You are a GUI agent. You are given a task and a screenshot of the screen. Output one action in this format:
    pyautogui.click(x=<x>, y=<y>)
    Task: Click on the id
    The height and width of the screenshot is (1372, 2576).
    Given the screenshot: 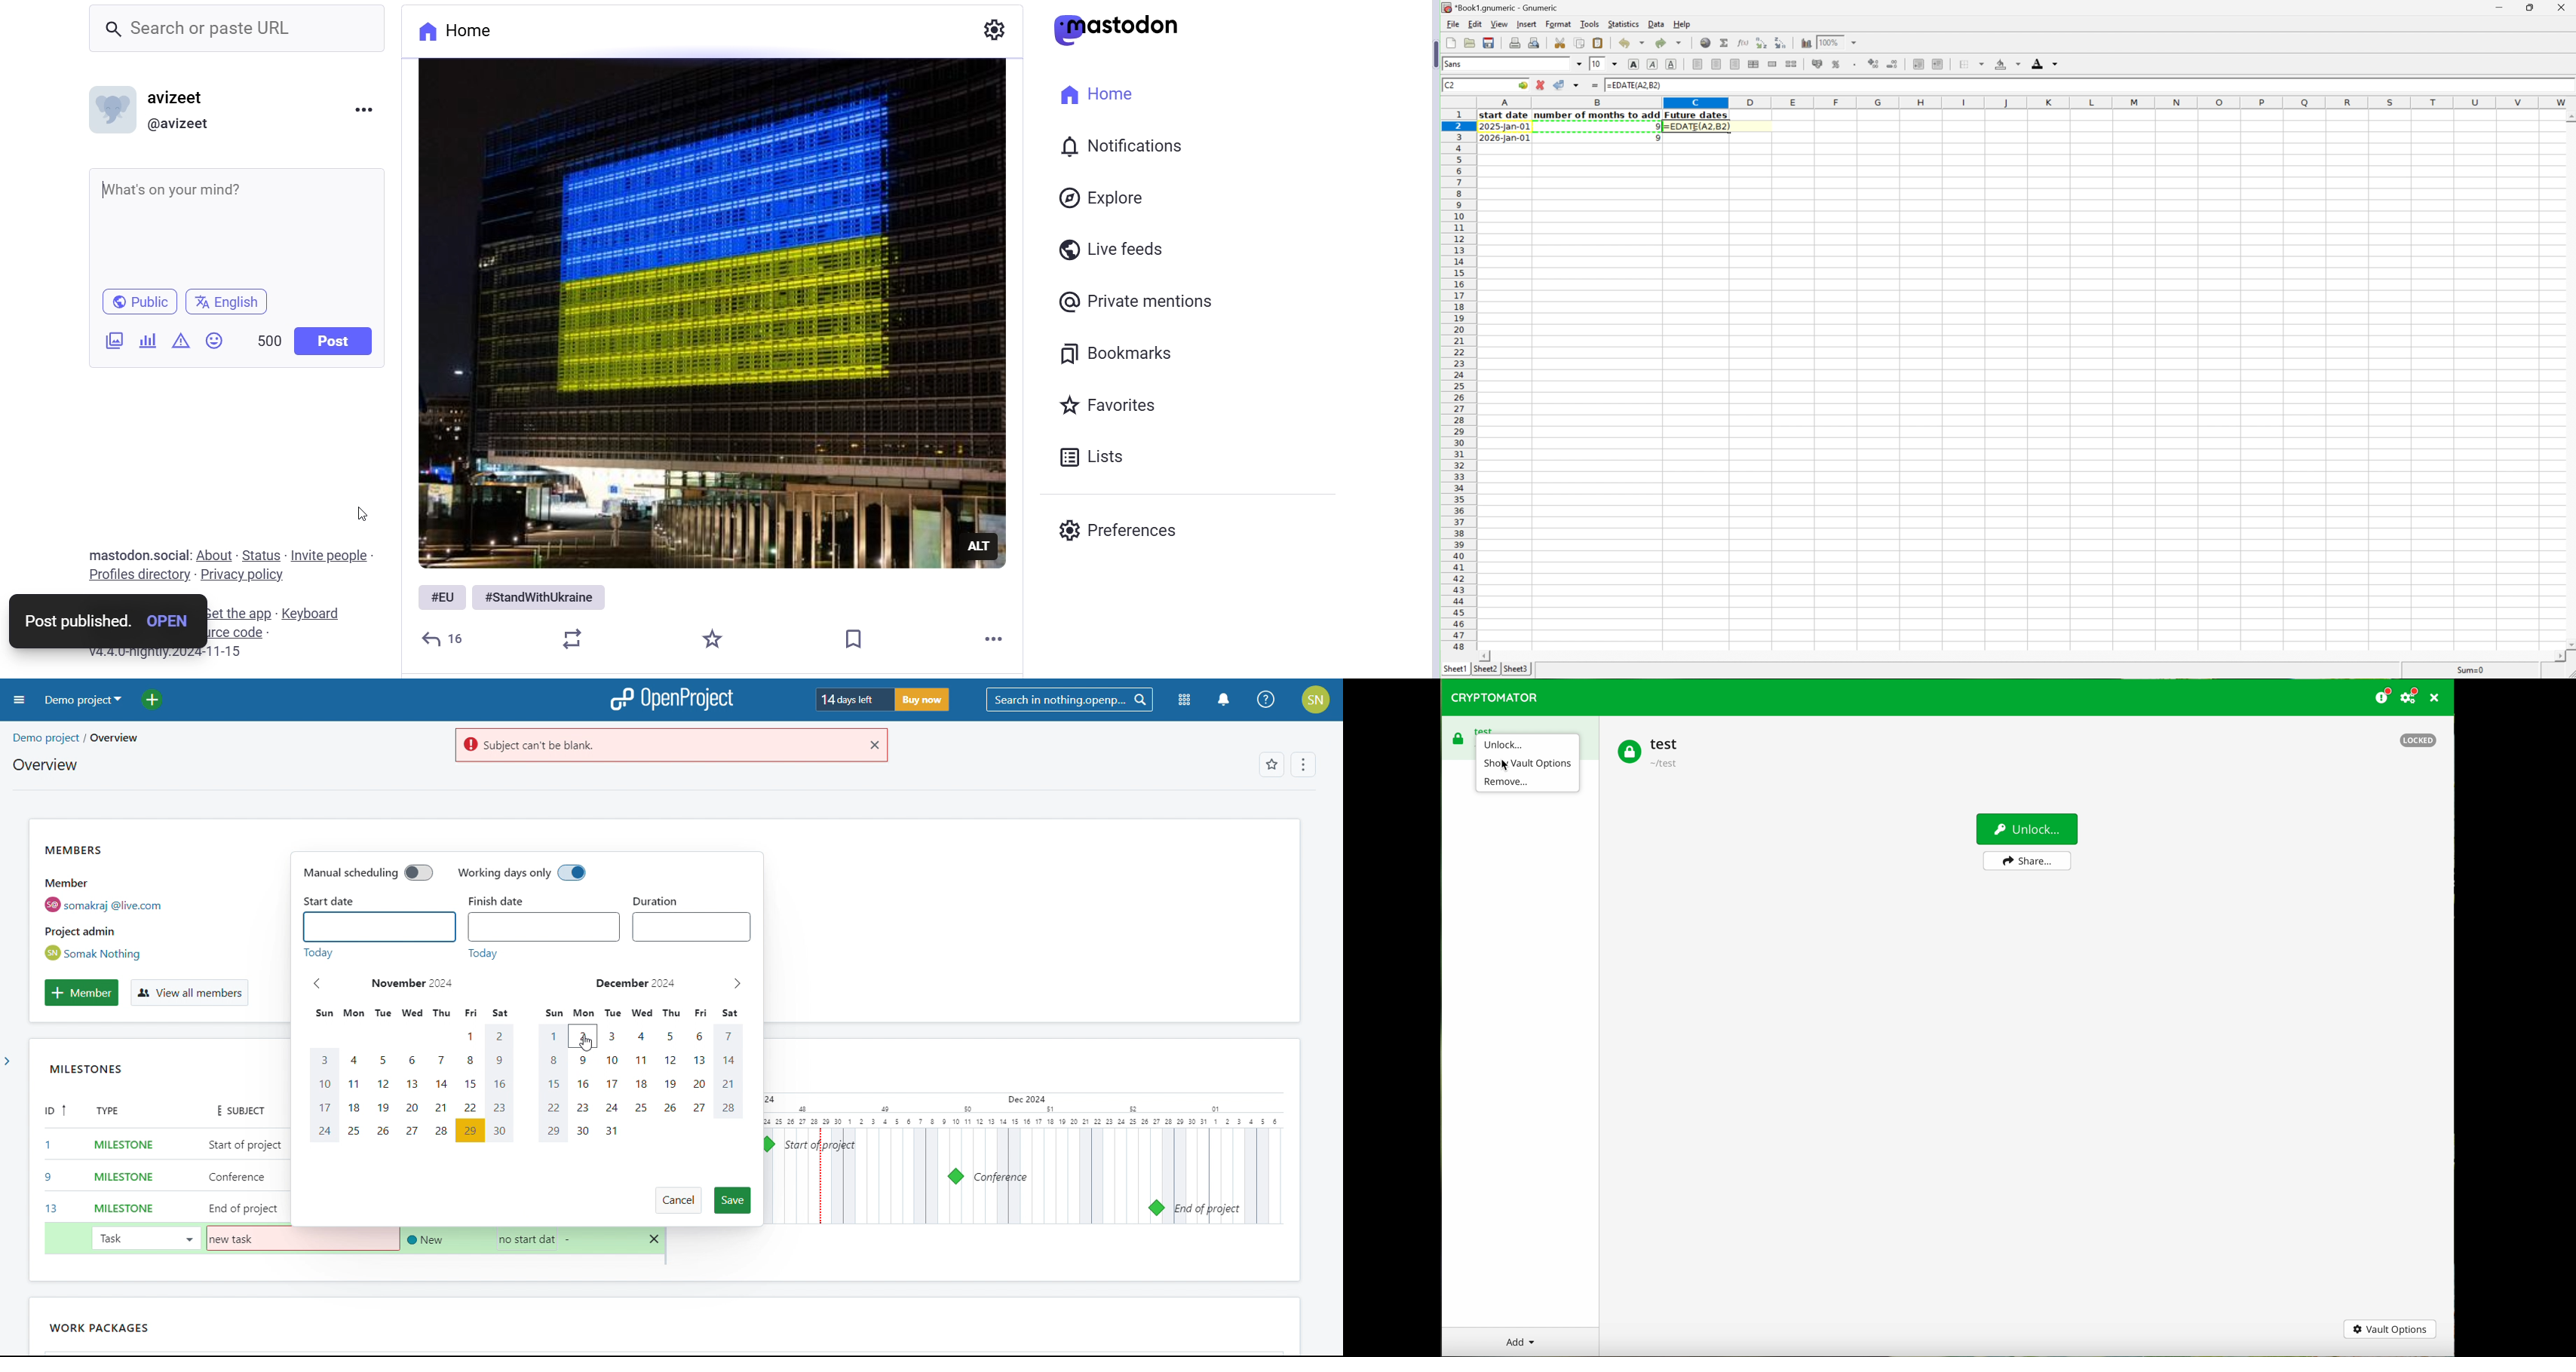 What is the action you would take?
    pyautogui.click(x=50, y=1162)
    